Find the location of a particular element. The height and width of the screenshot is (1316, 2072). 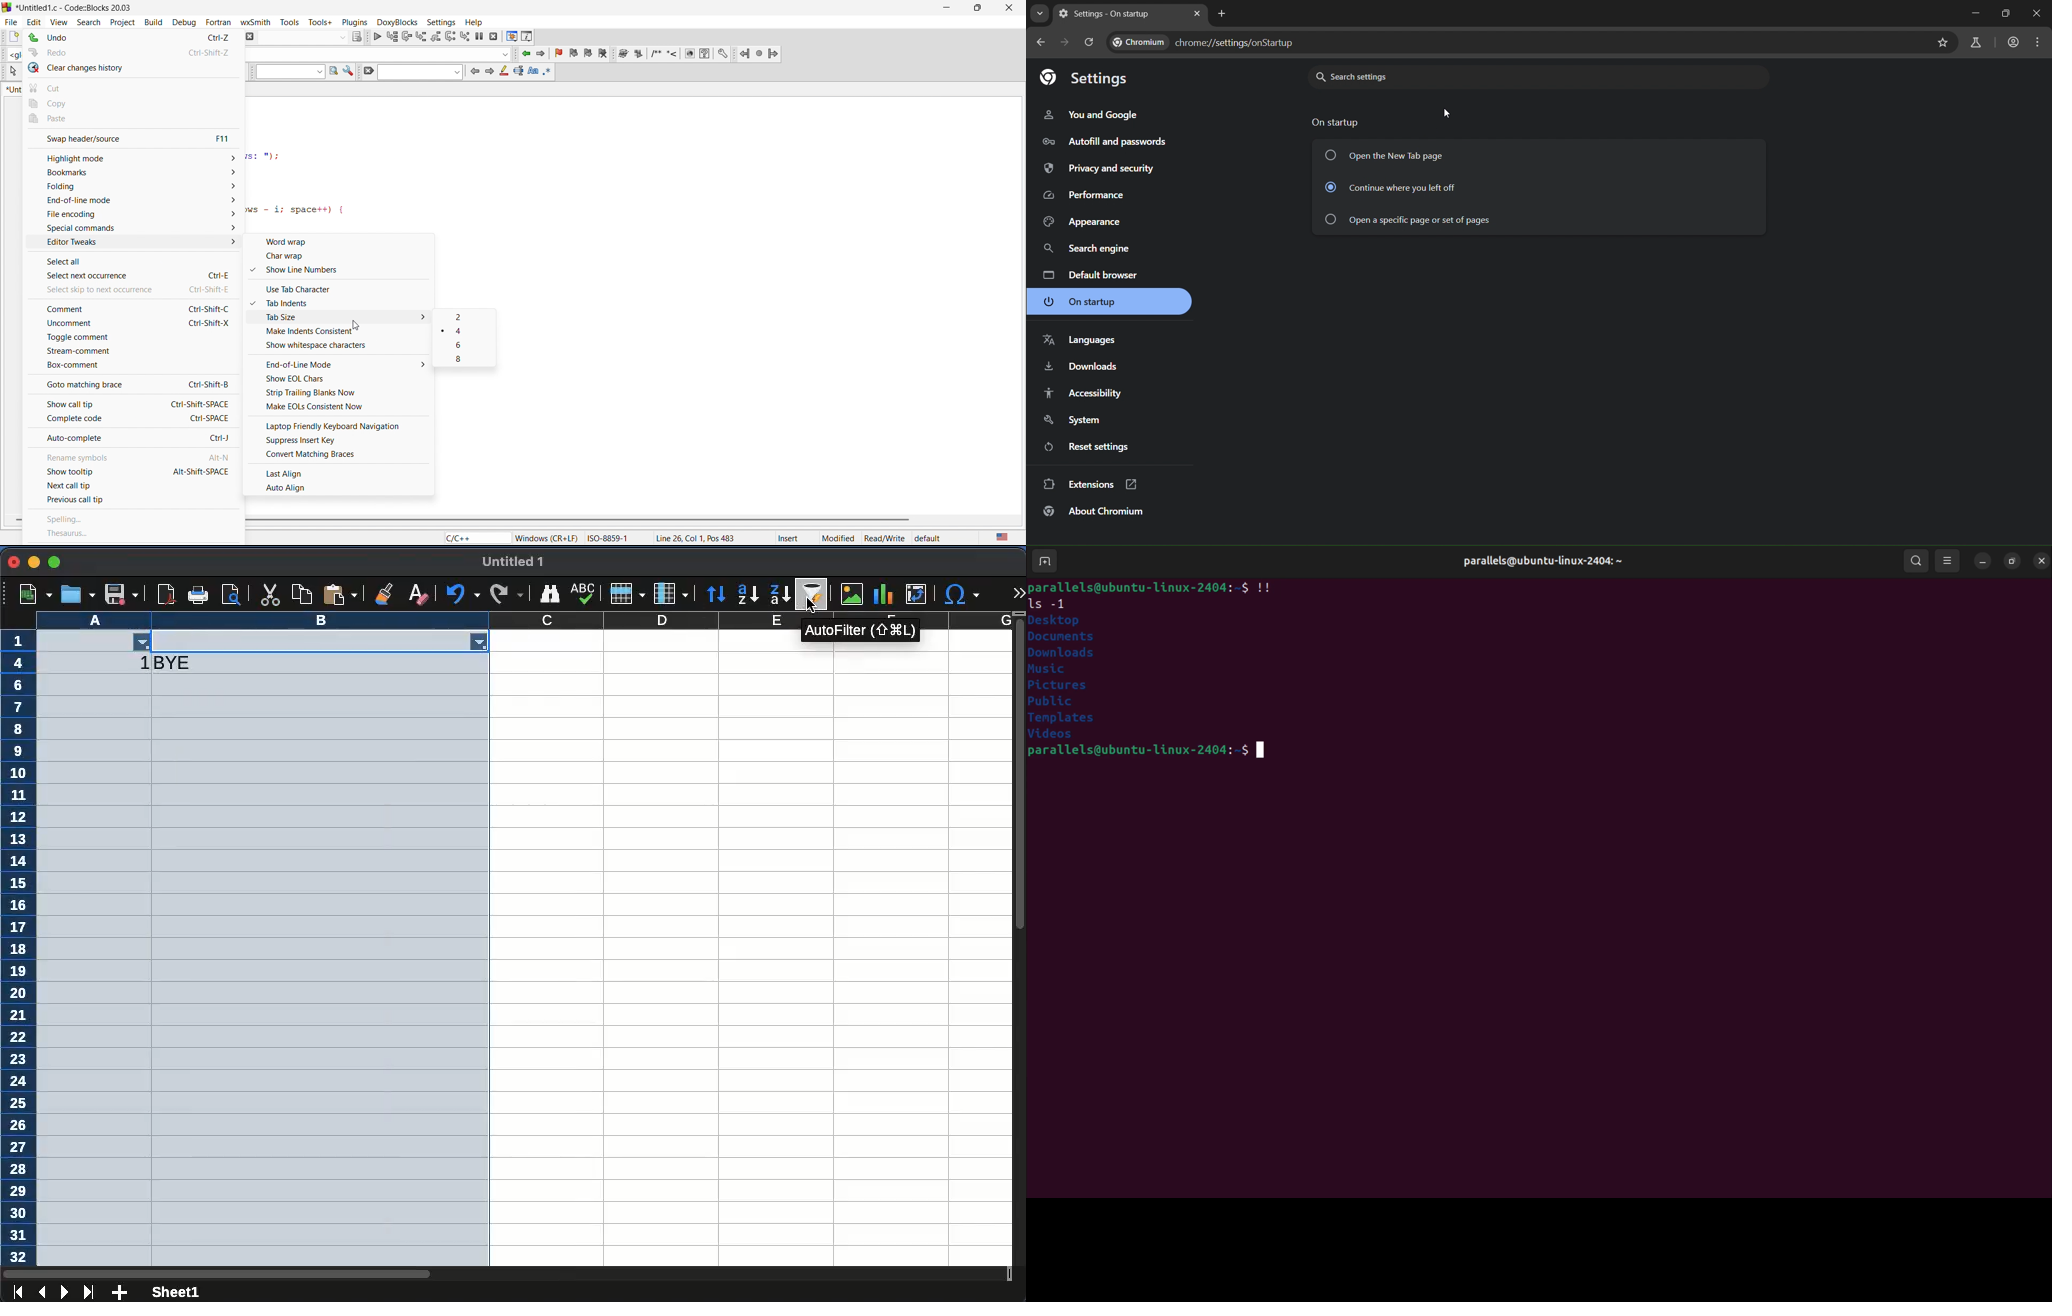

view is located at coordinates (60, 19).